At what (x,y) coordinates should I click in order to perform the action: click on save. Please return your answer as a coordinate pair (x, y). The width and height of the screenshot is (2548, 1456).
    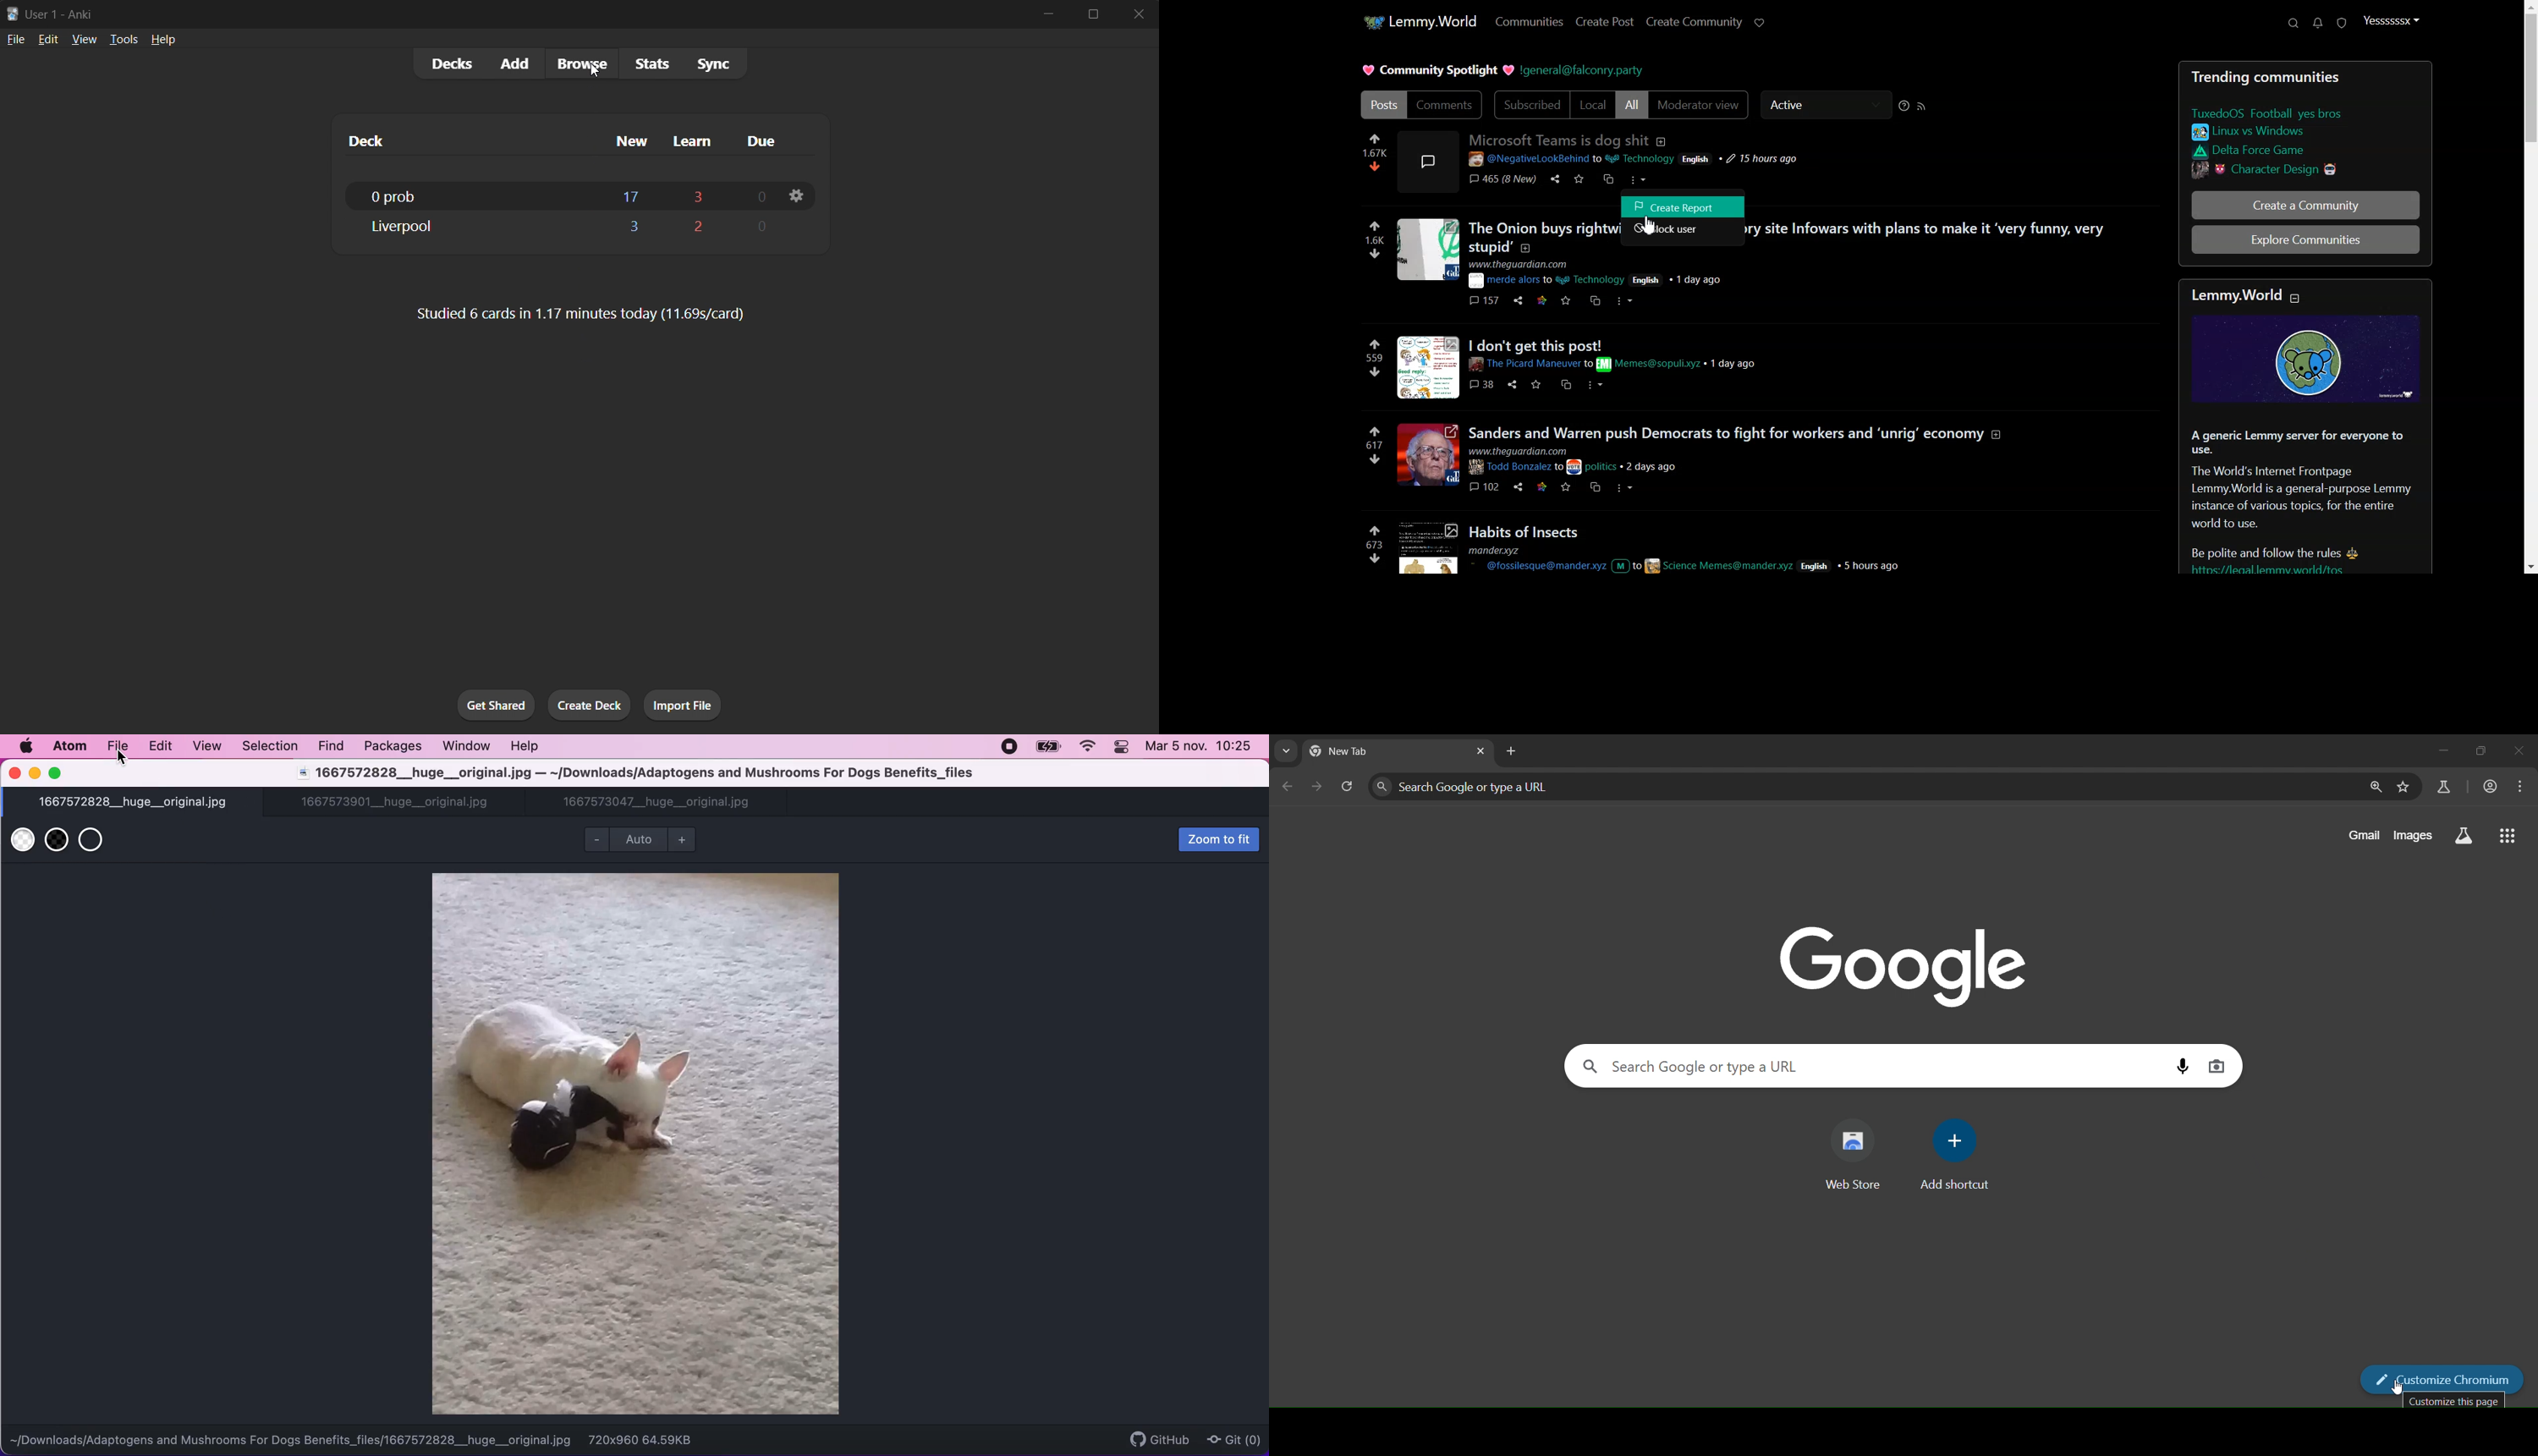
    Looking at the image, I should click on (1566, 301).